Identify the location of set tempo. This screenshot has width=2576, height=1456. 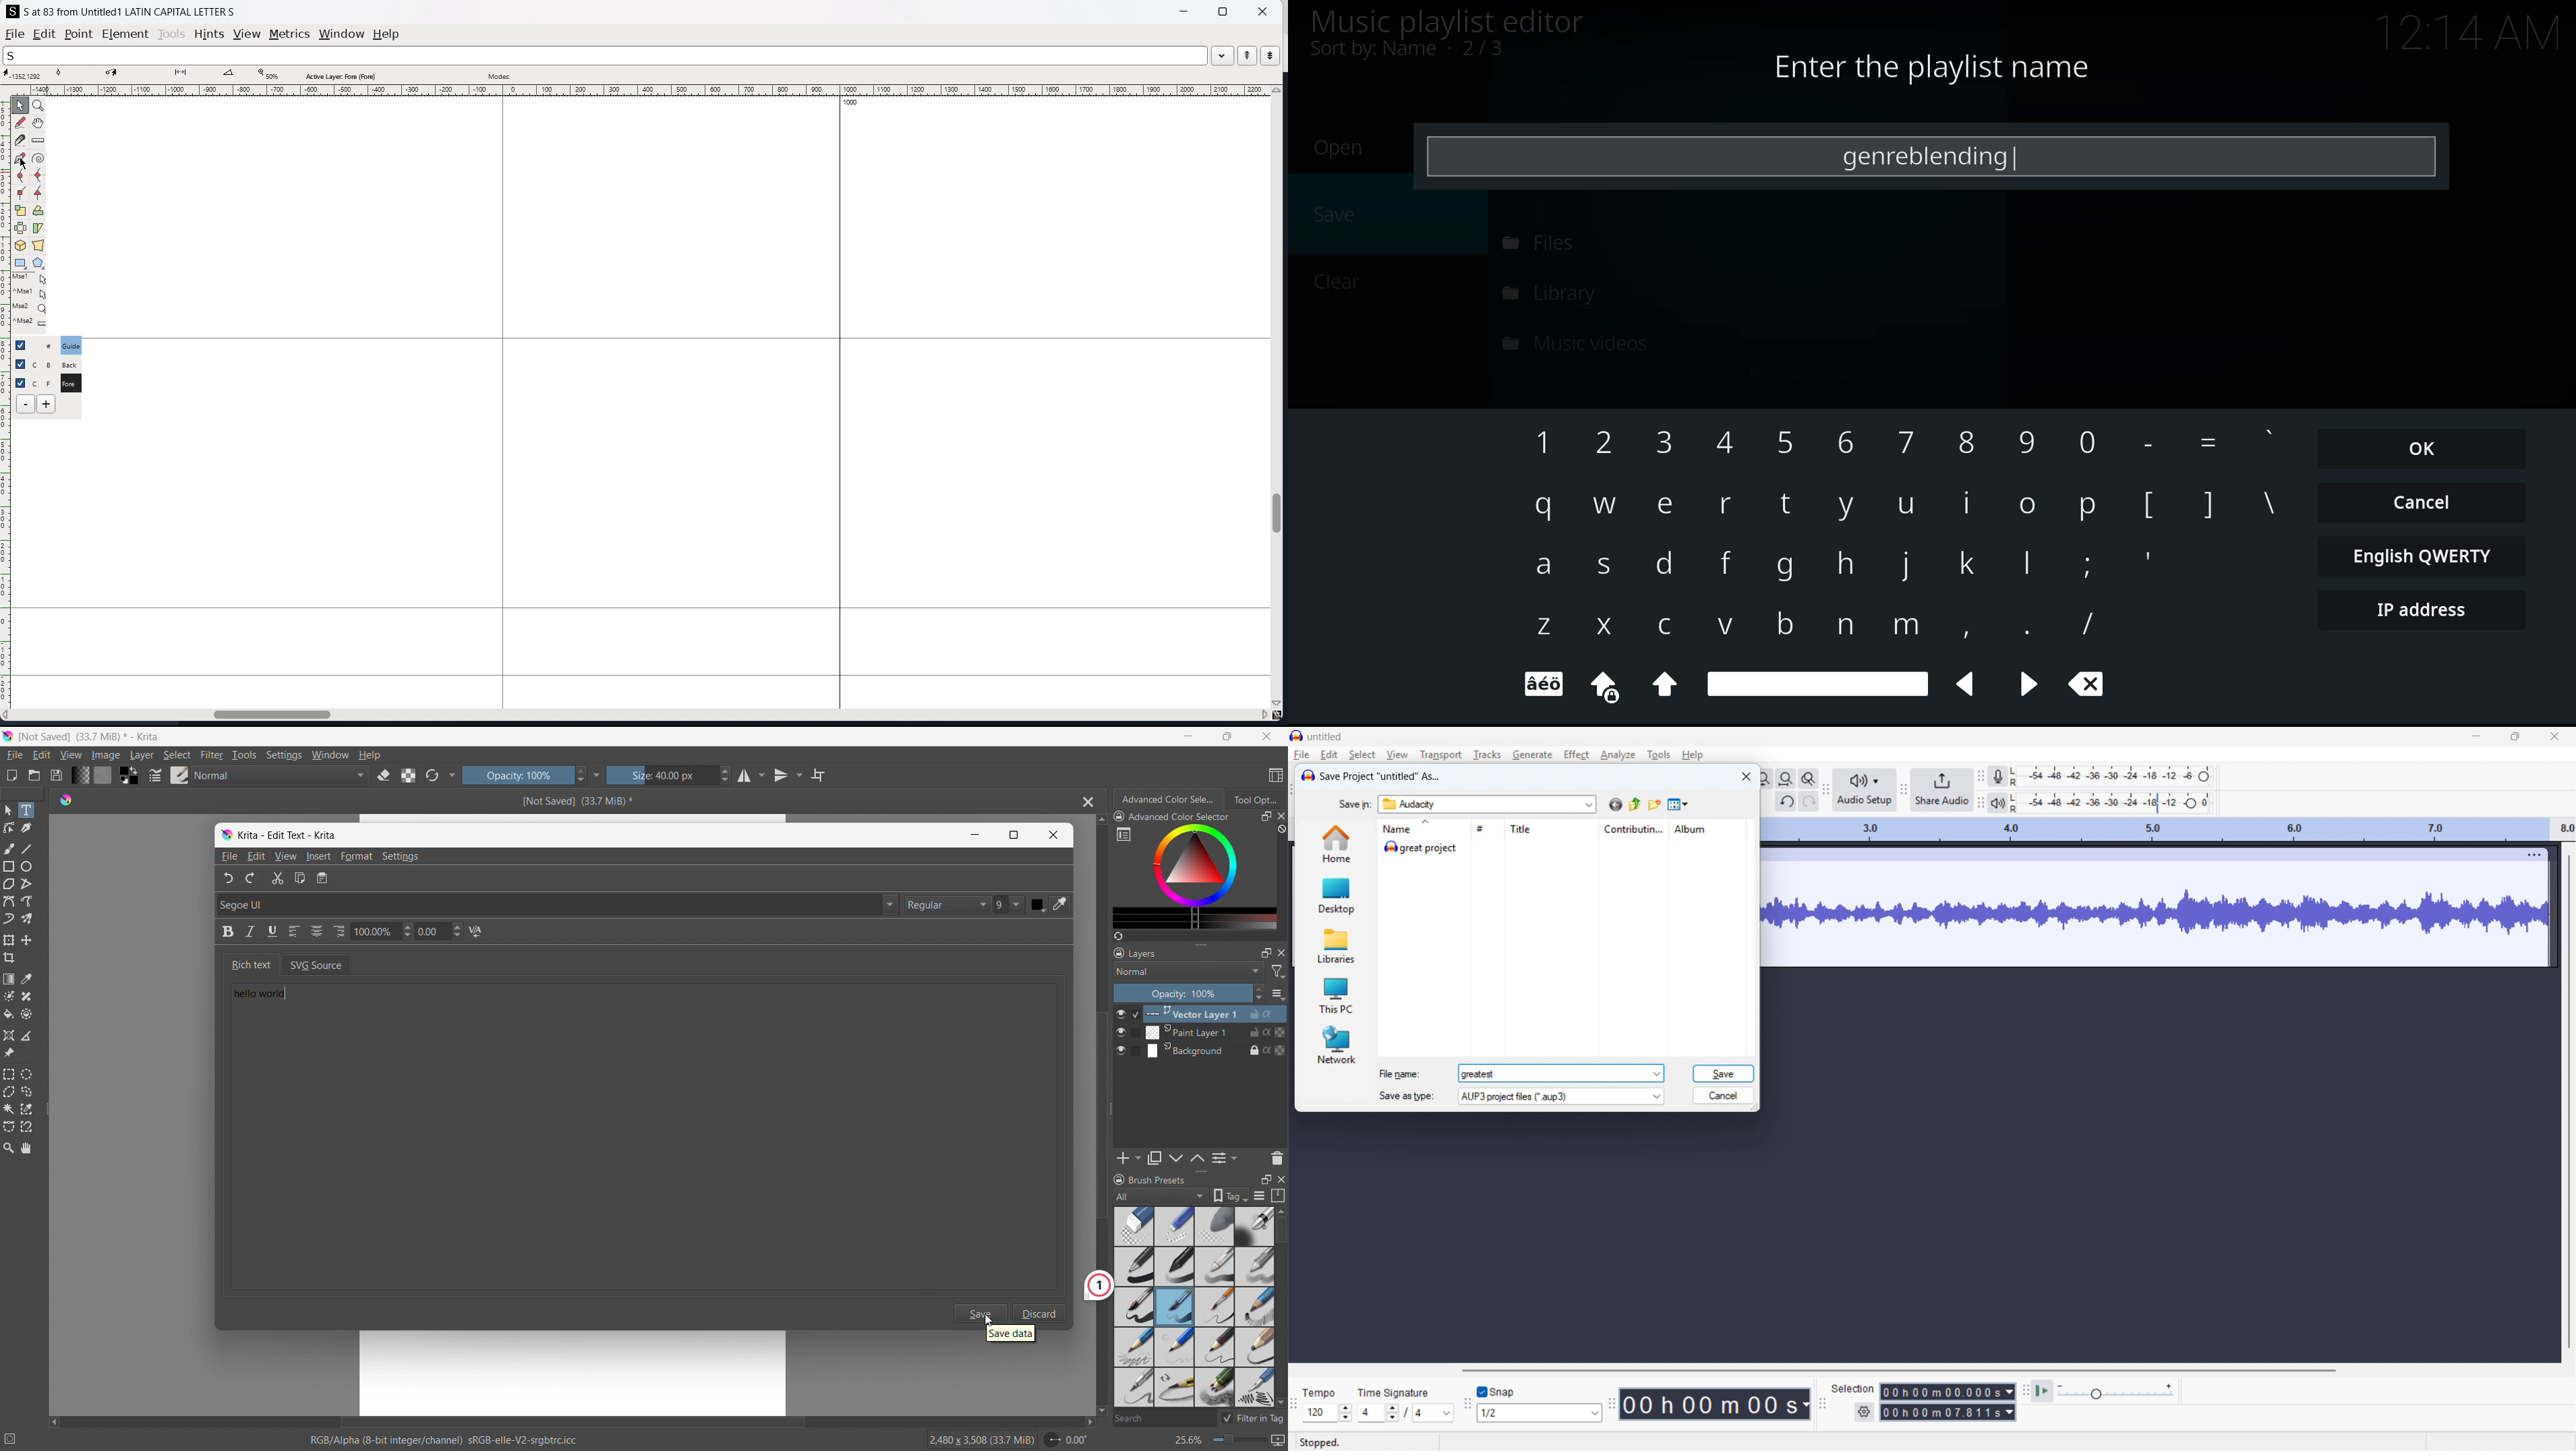
(1327, 1413).